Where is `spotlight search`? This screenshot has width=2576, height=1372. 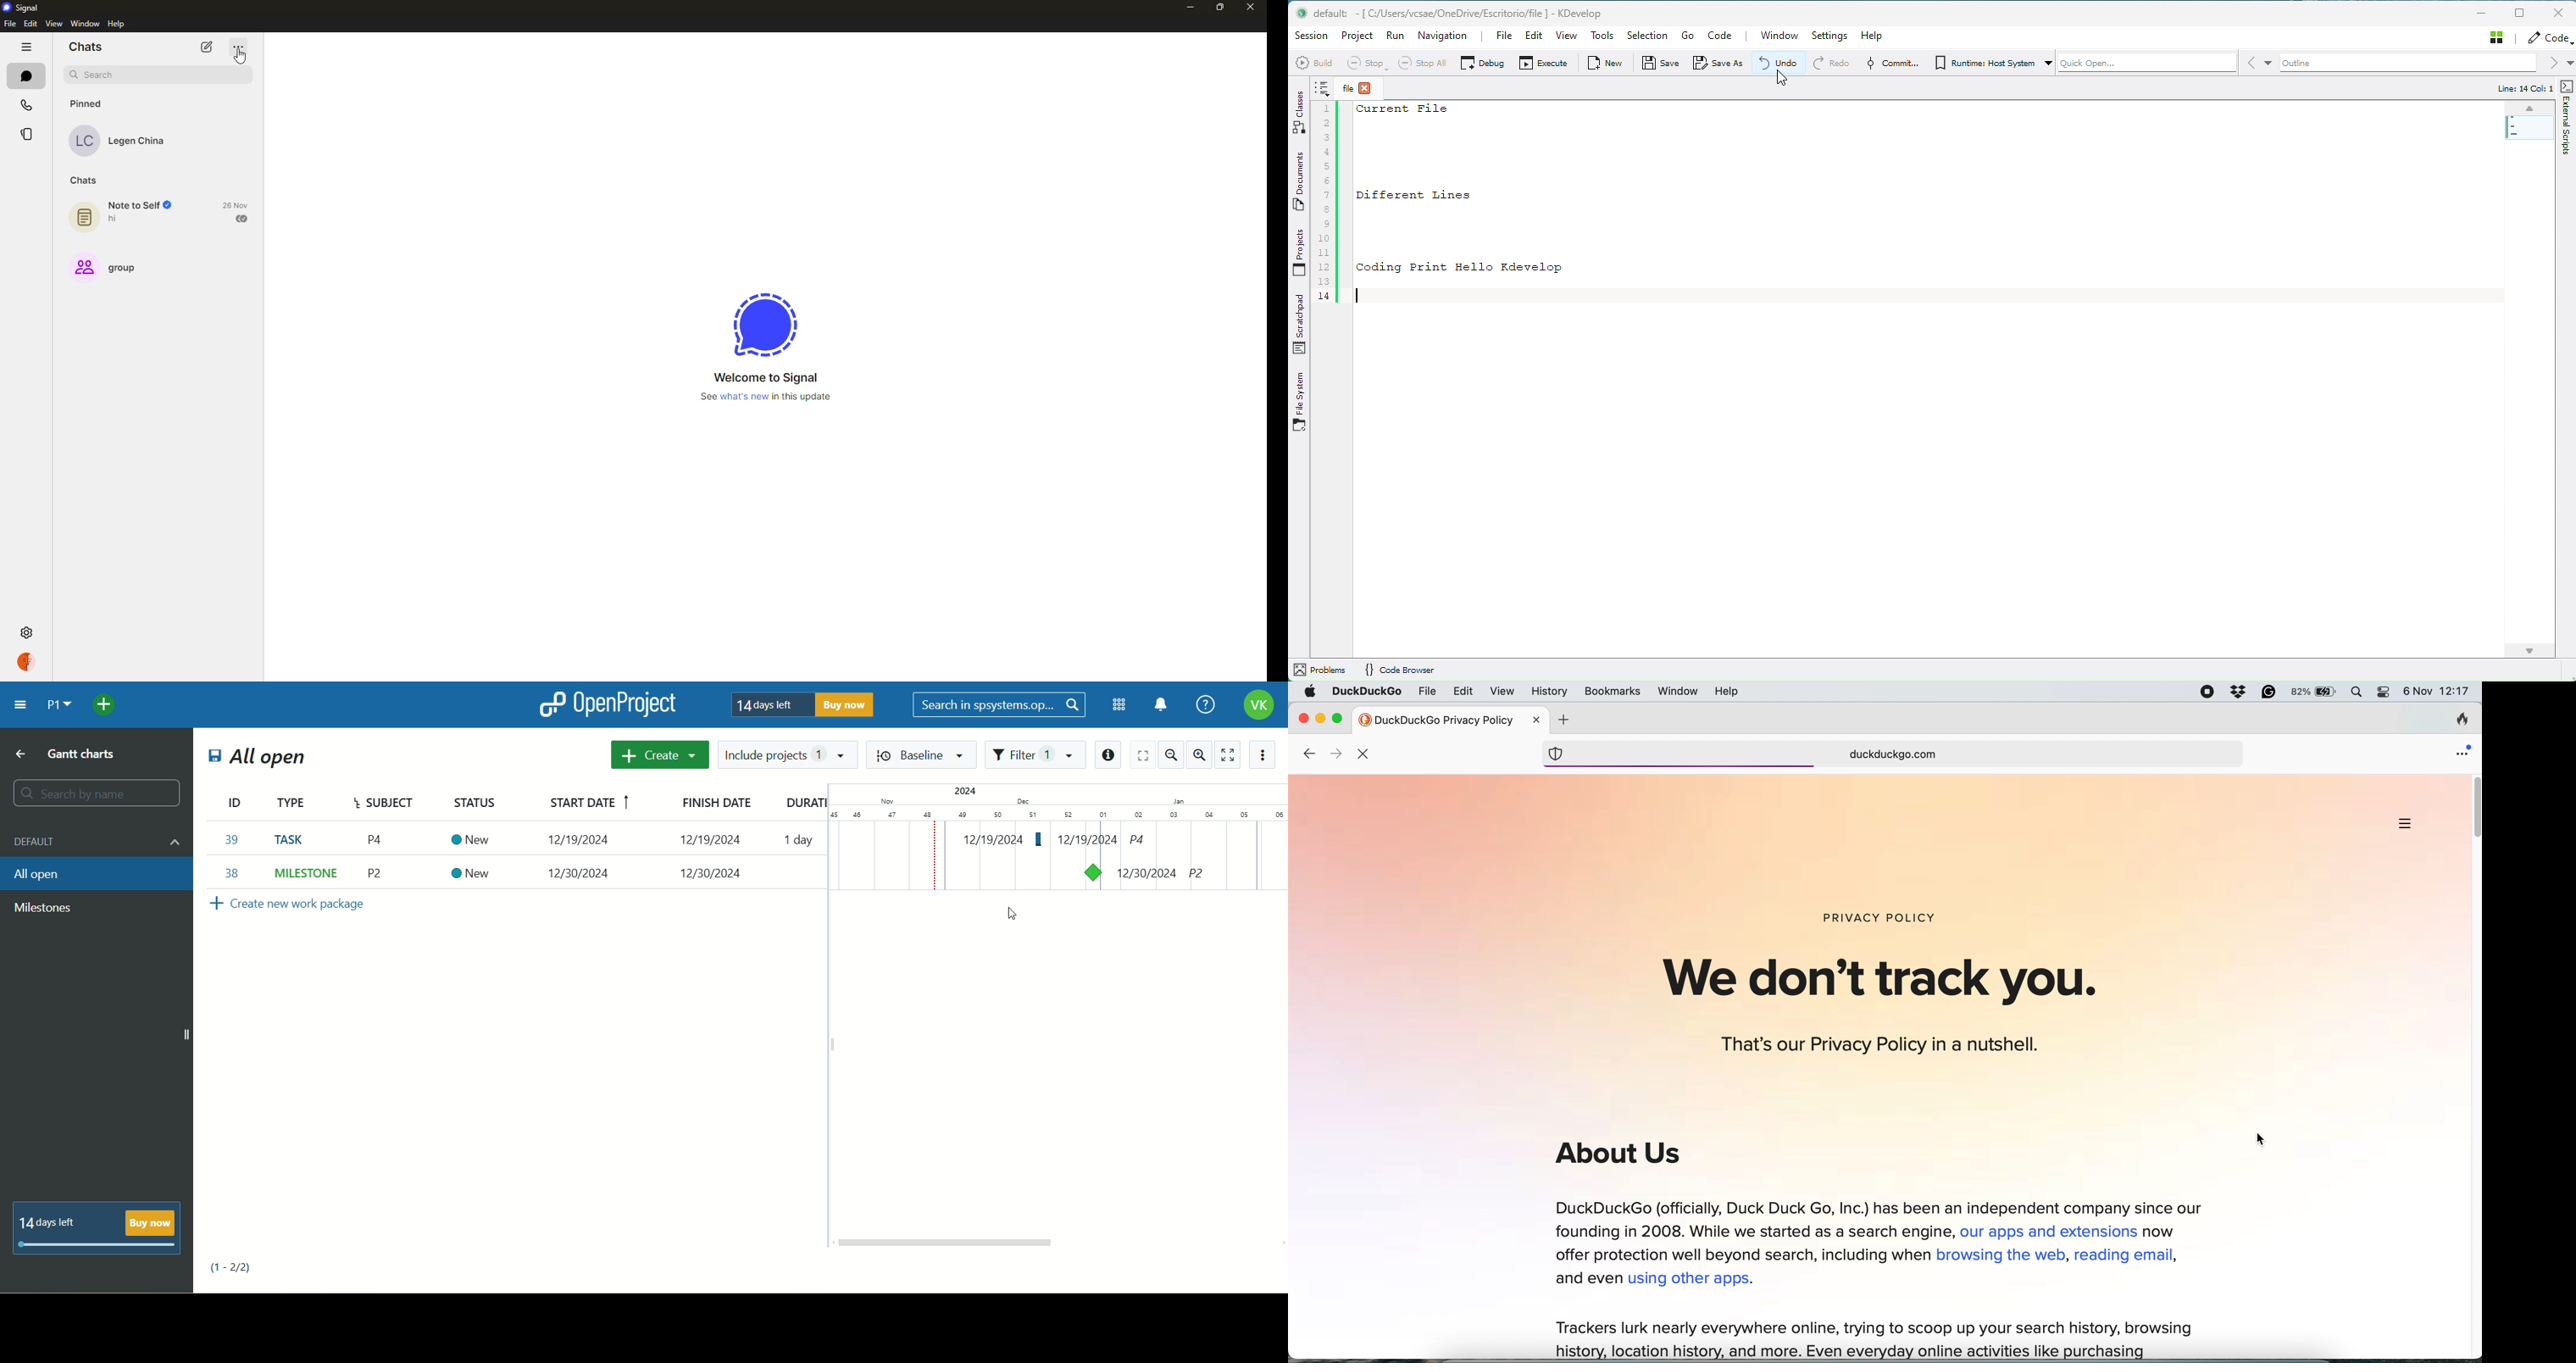 spotlight search is located at coordinates (2358, 693).